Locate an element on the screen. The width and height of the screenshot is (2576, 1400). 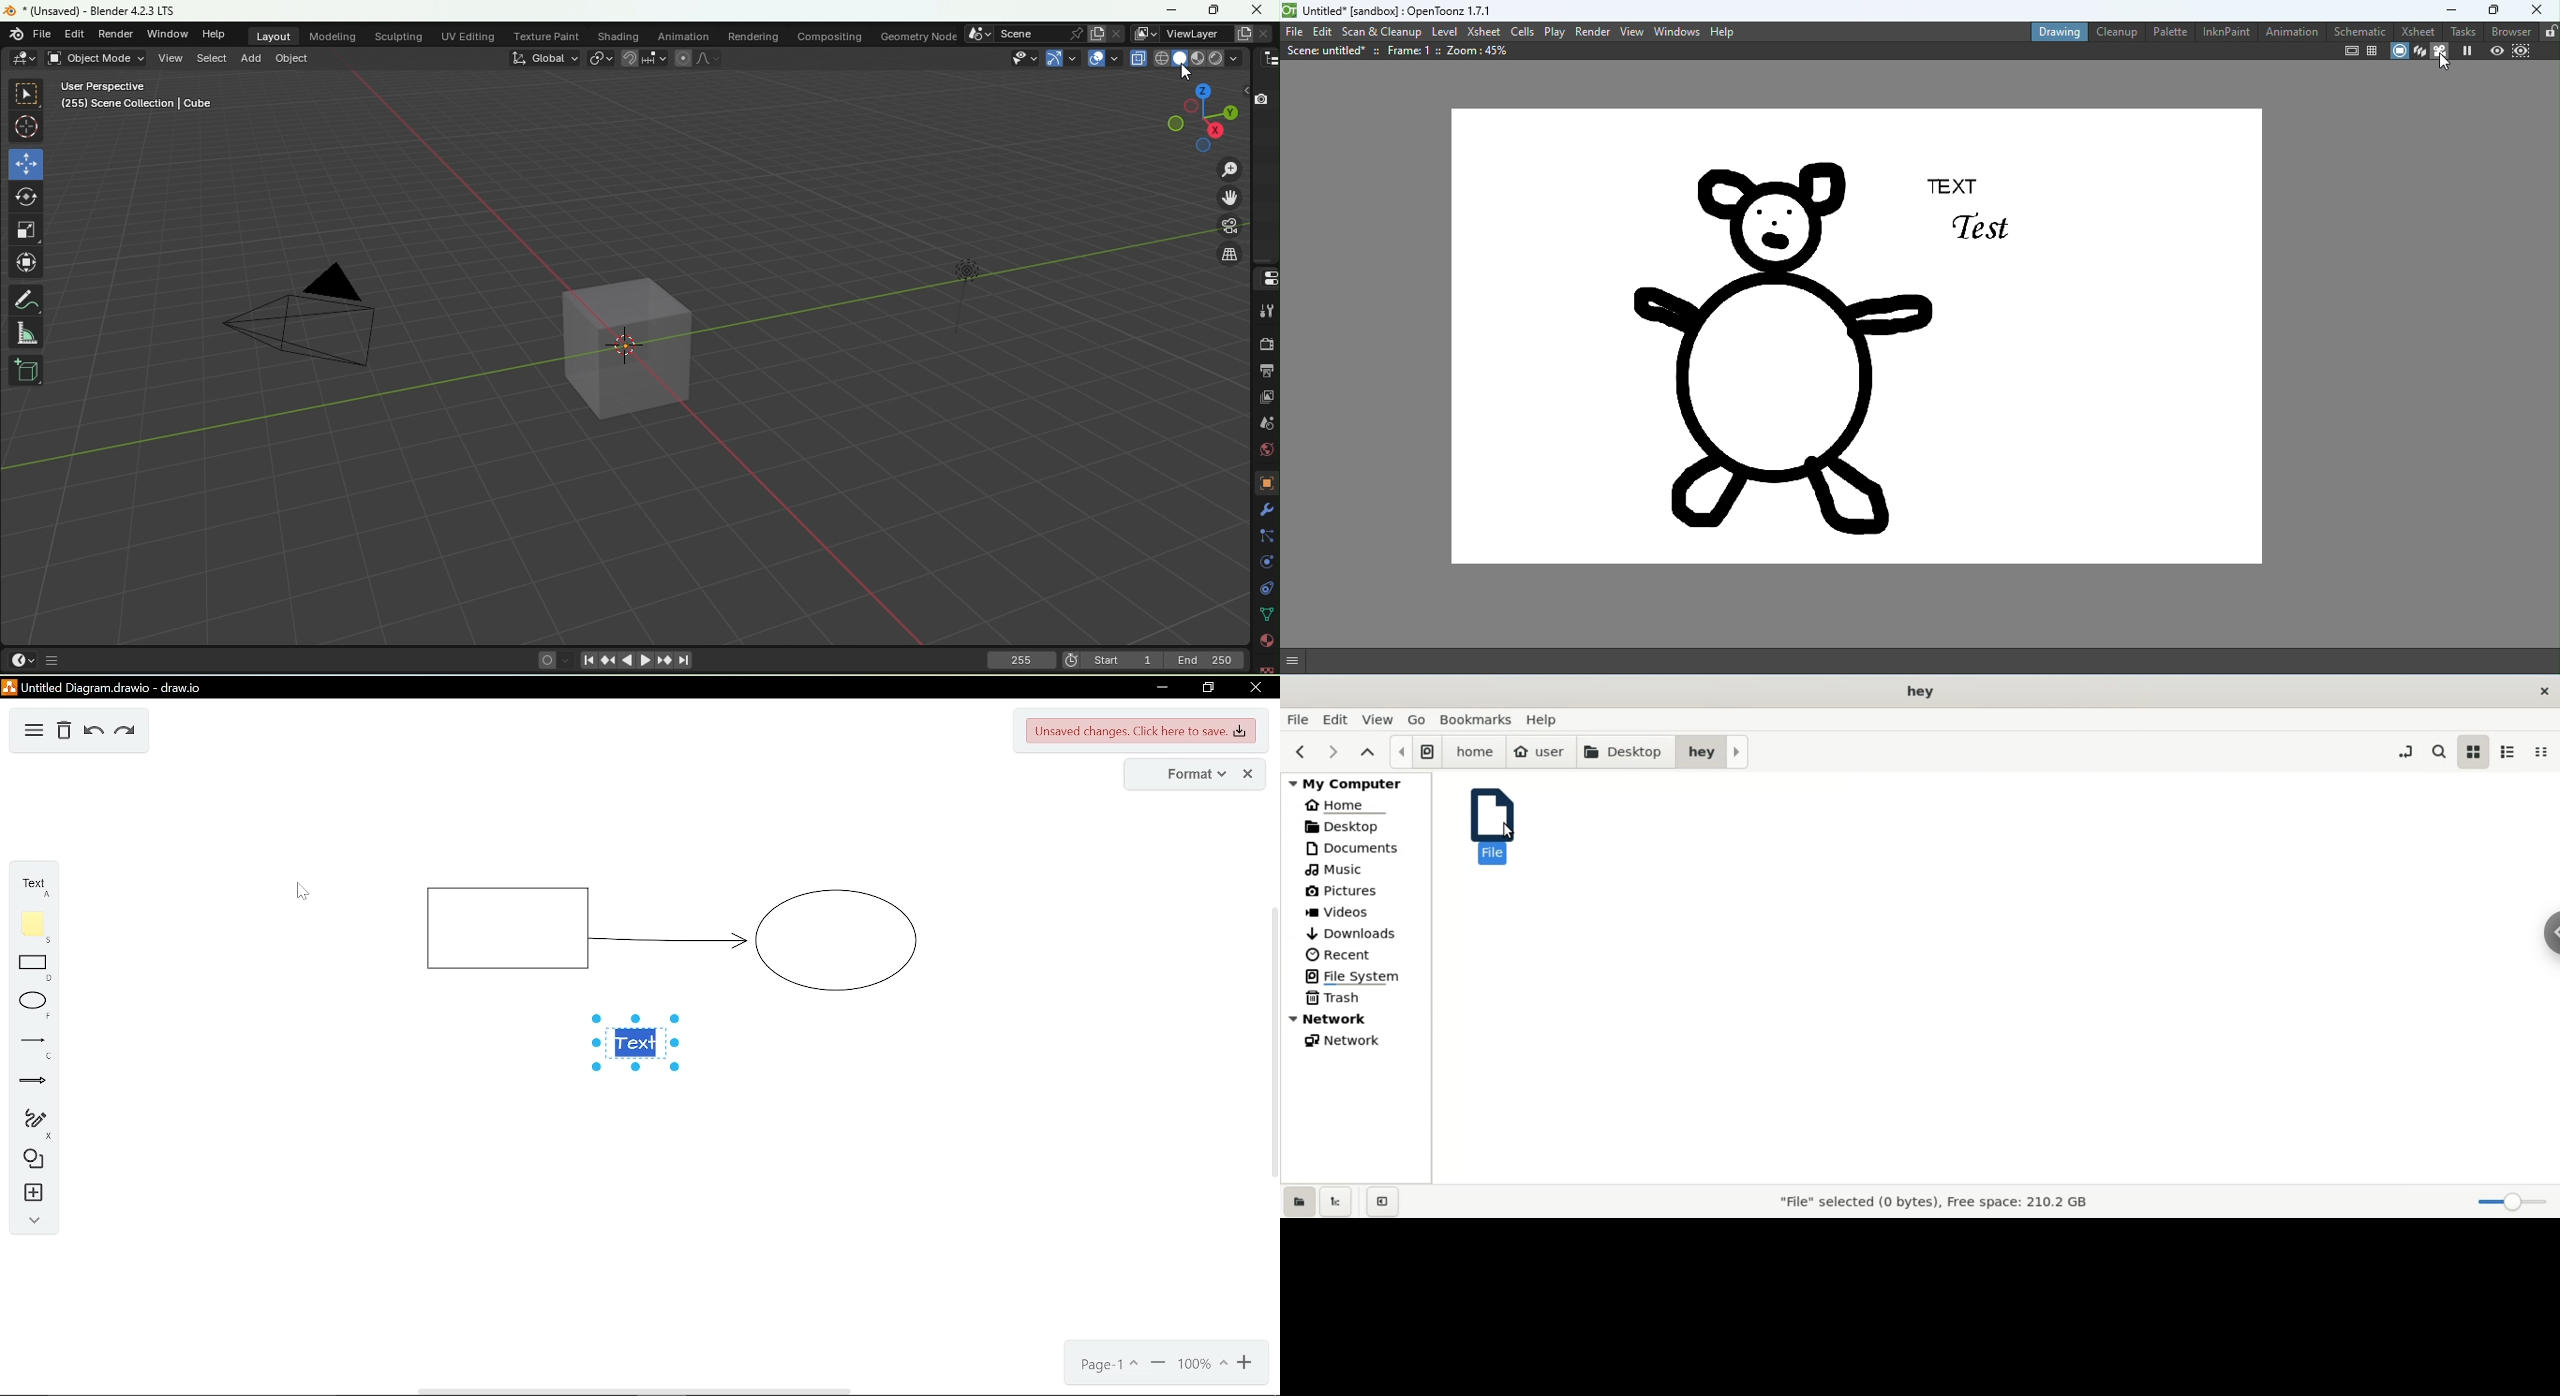
InknPaint is located at coordinates (2226, 33).